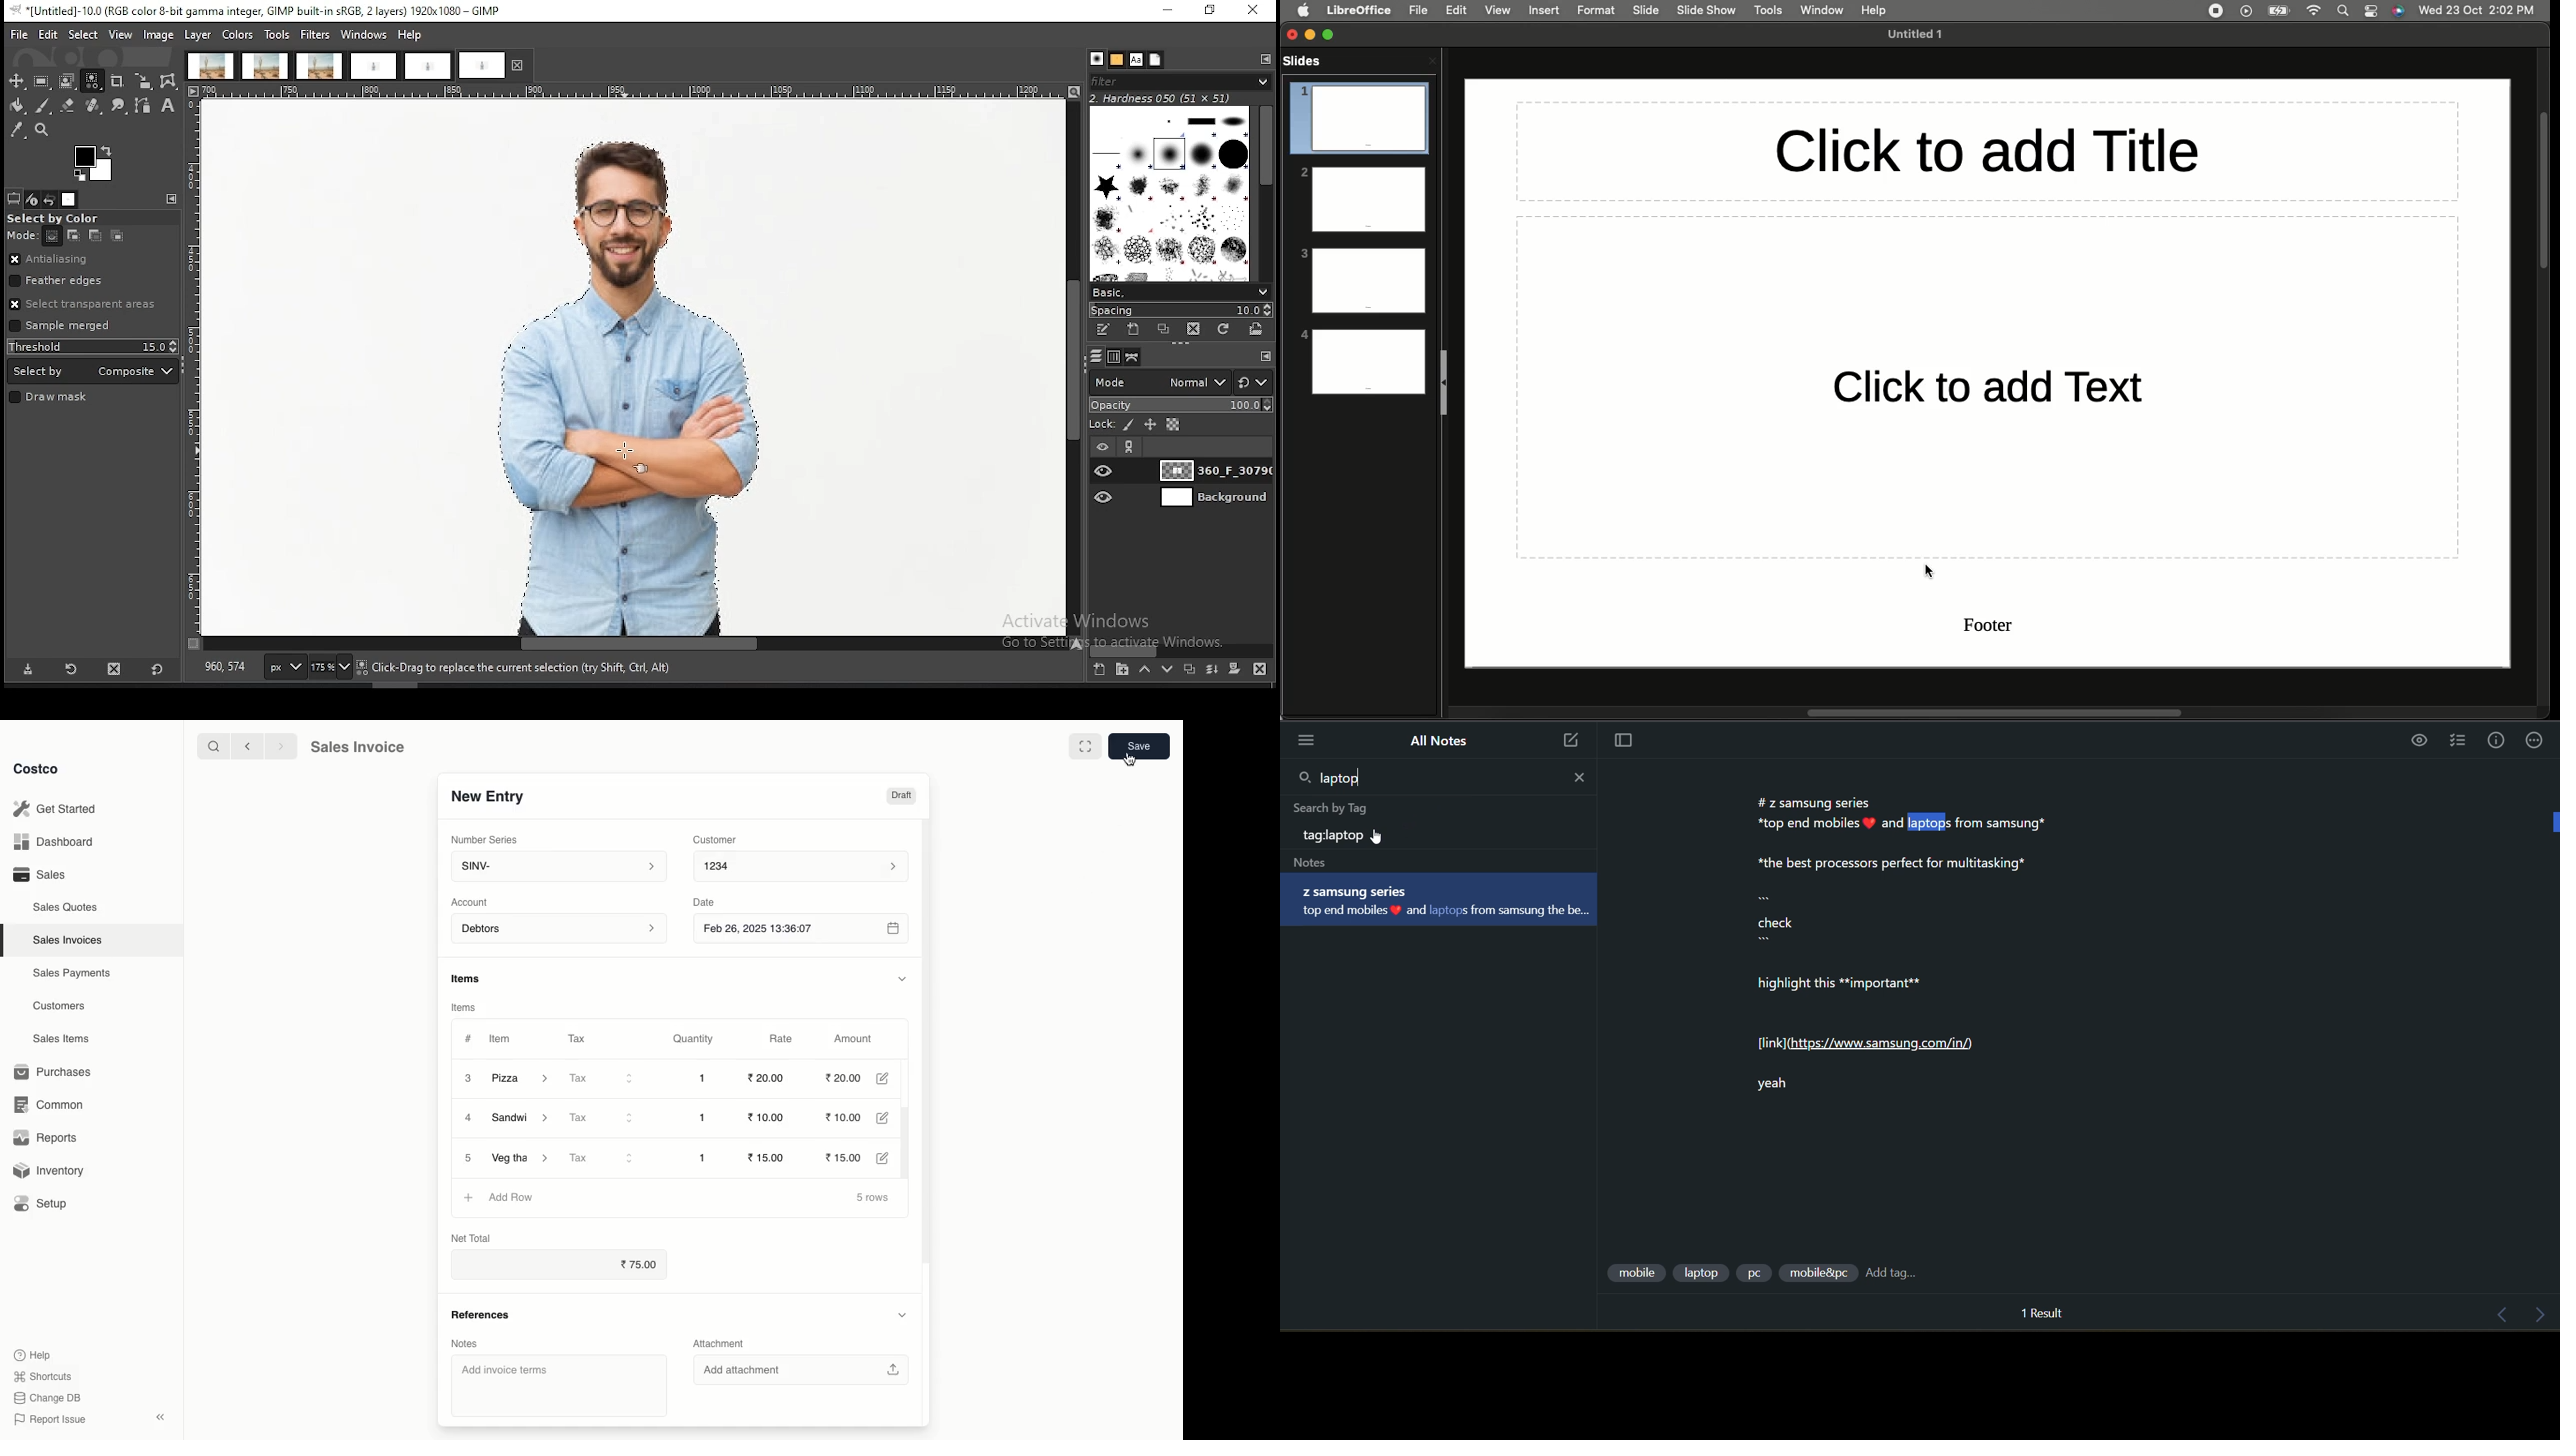 This screenshot has height=1456, width=2576. I want to click on yeah, so click(1781, 1087).